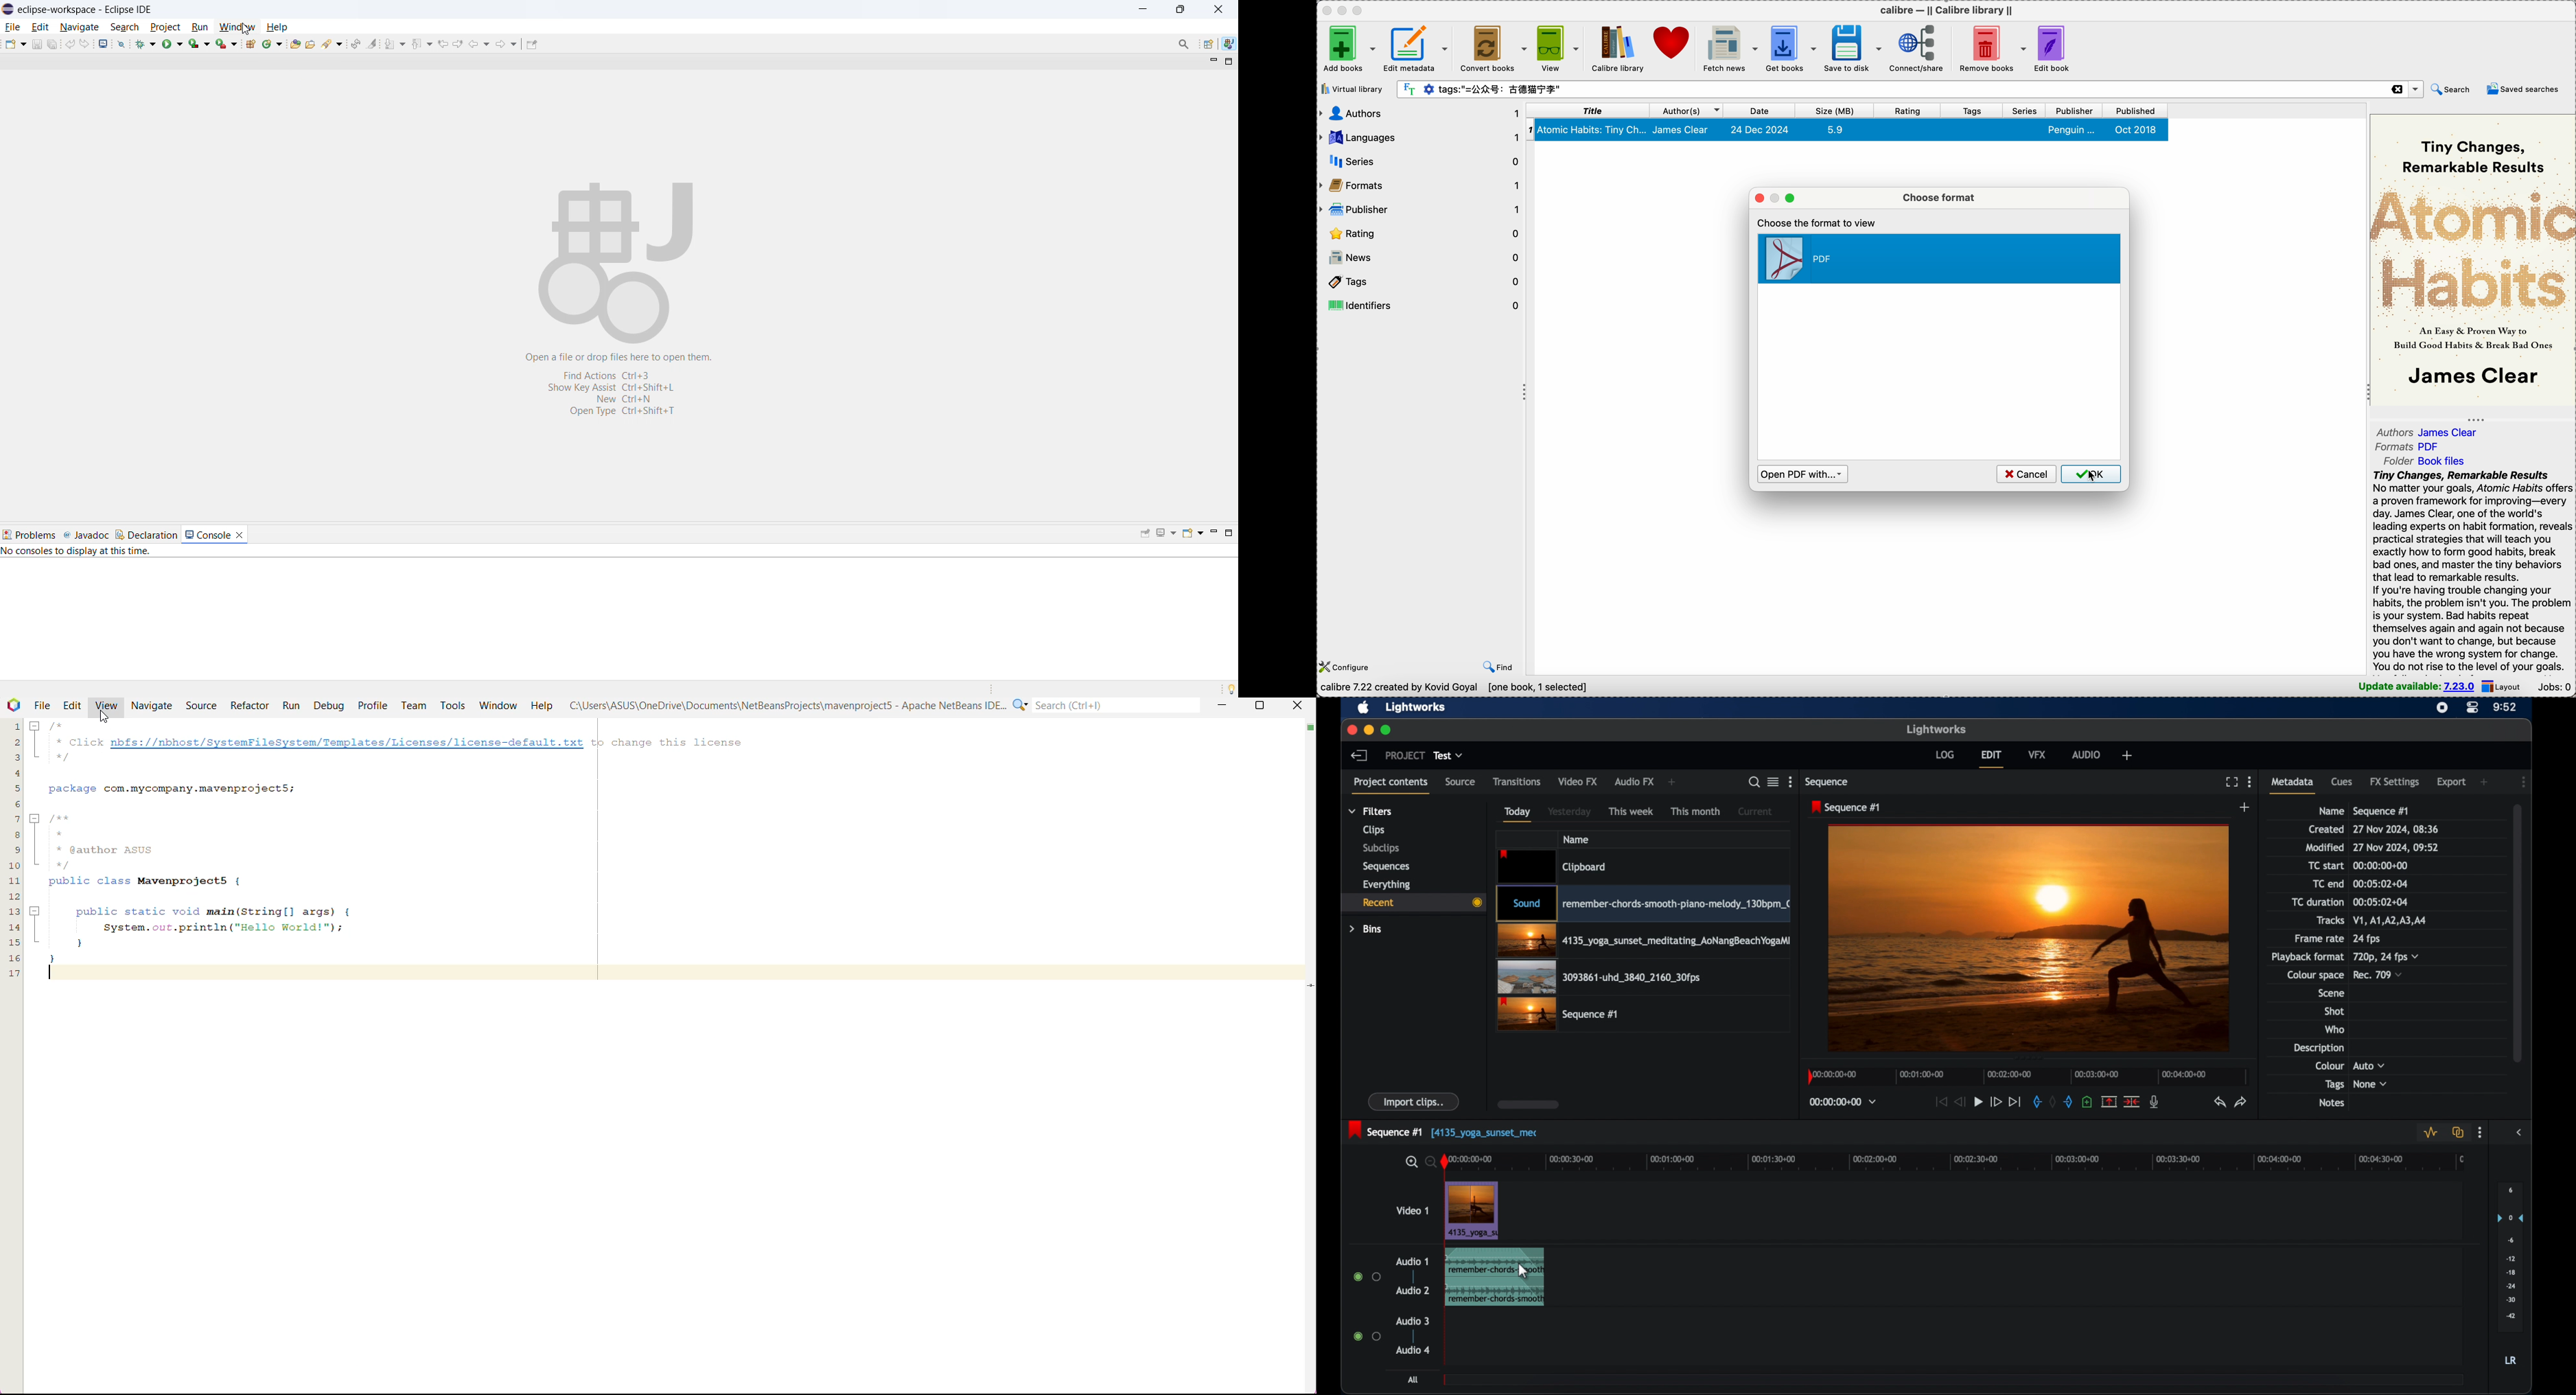 The width and height of the screenshot is (2576, 1400). Describe the element at coordinates (2069, 1101) in the screenshot. I see `out mark` at that location.